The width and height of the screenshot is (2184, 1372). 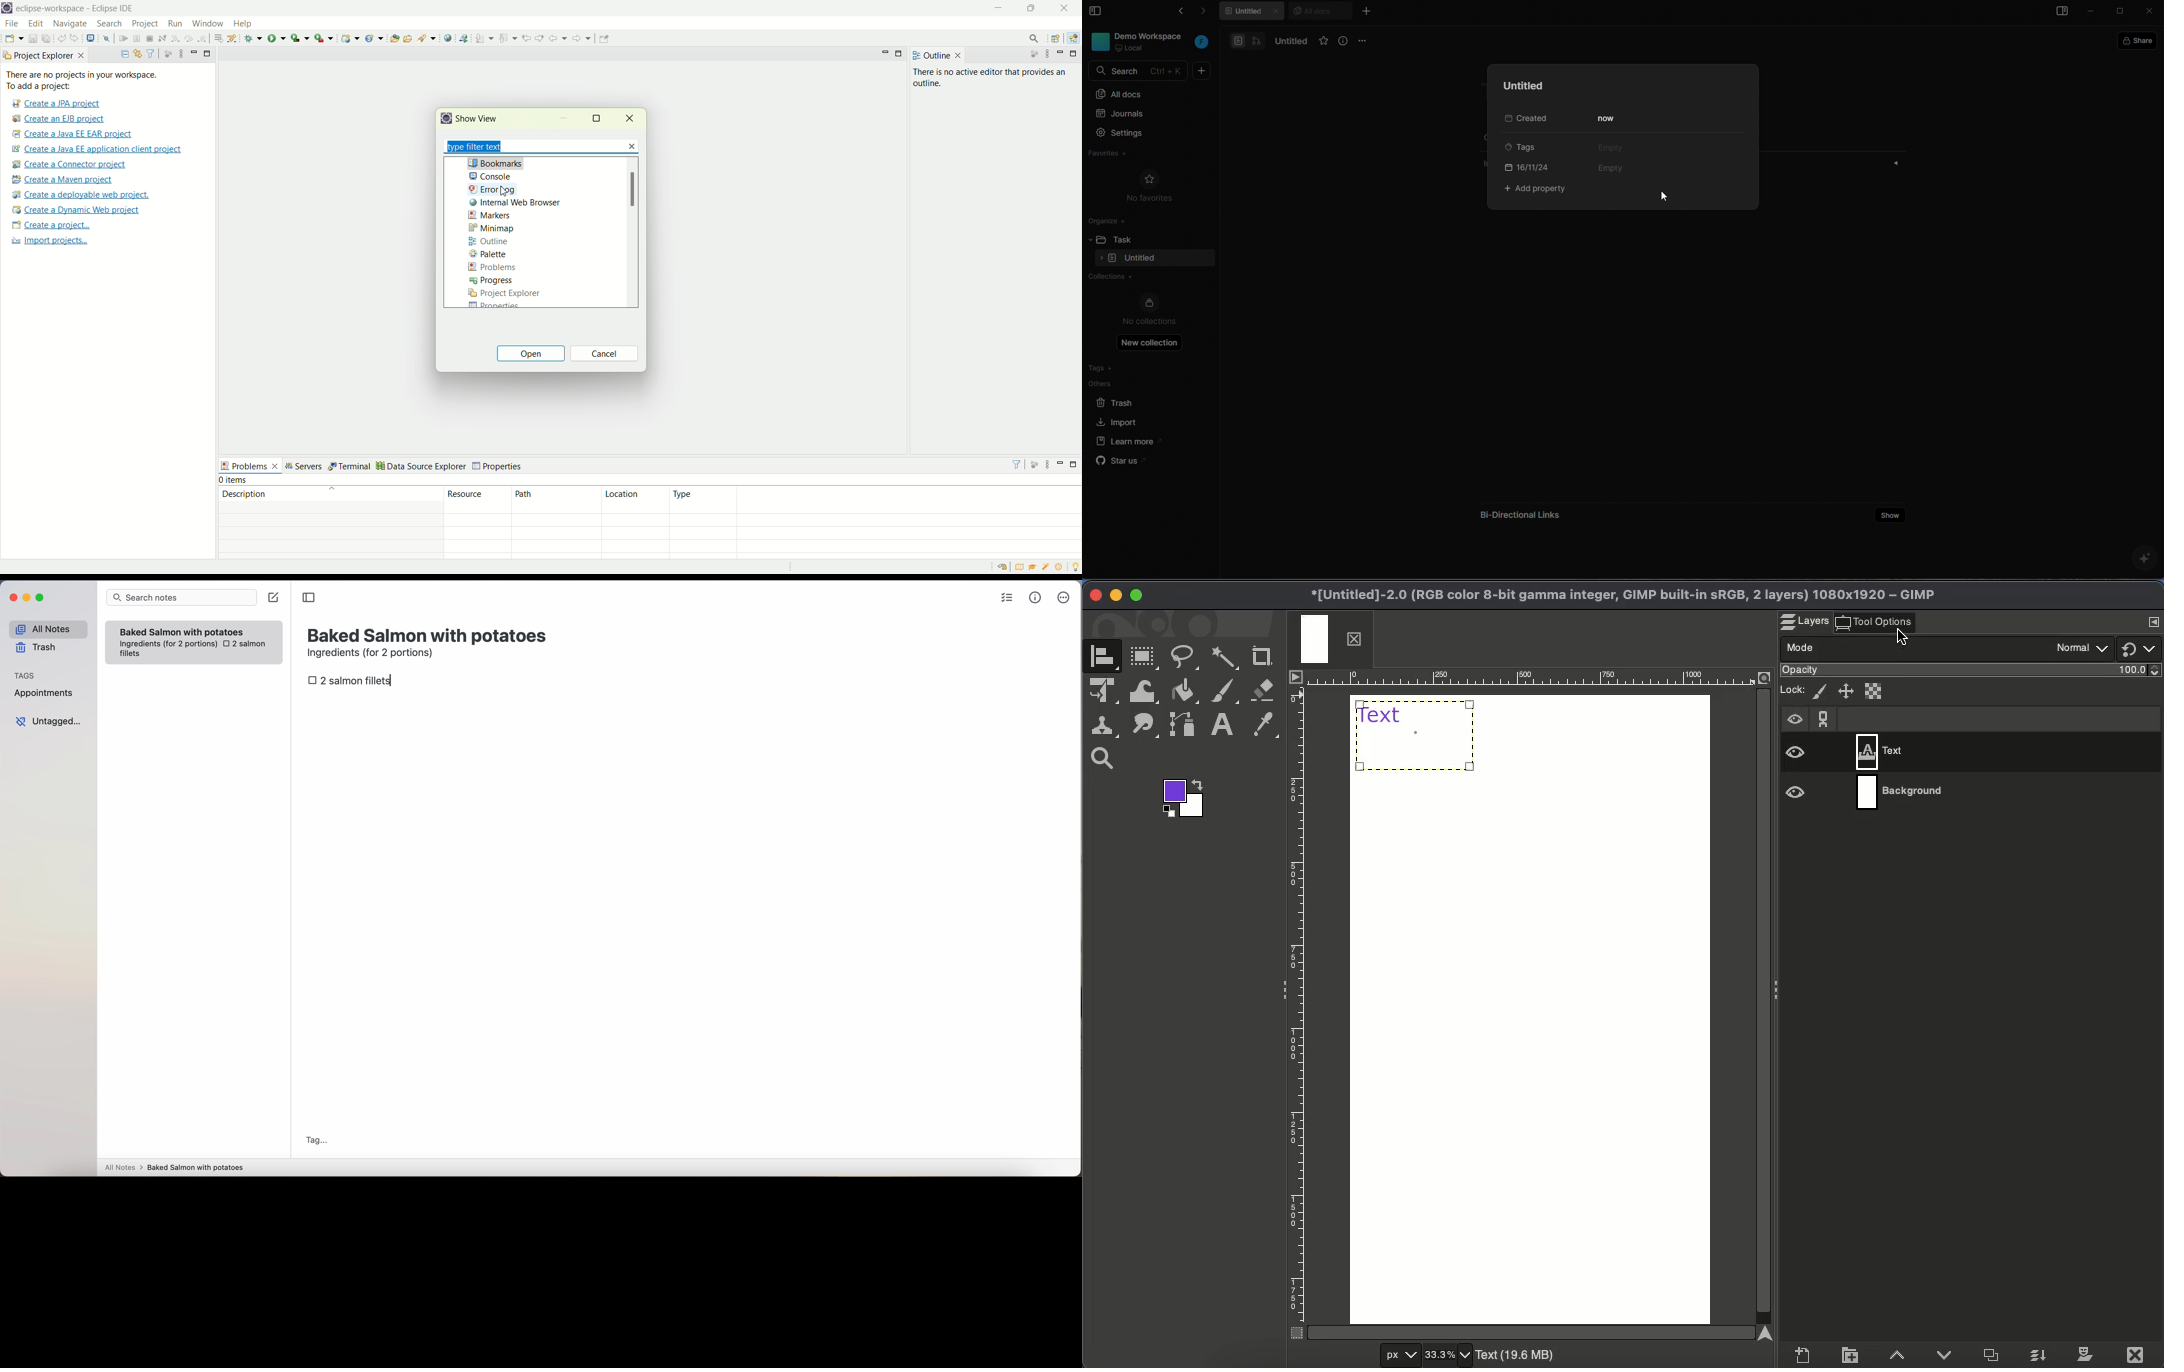 I want to click on resume, so click(x=123, y=38).